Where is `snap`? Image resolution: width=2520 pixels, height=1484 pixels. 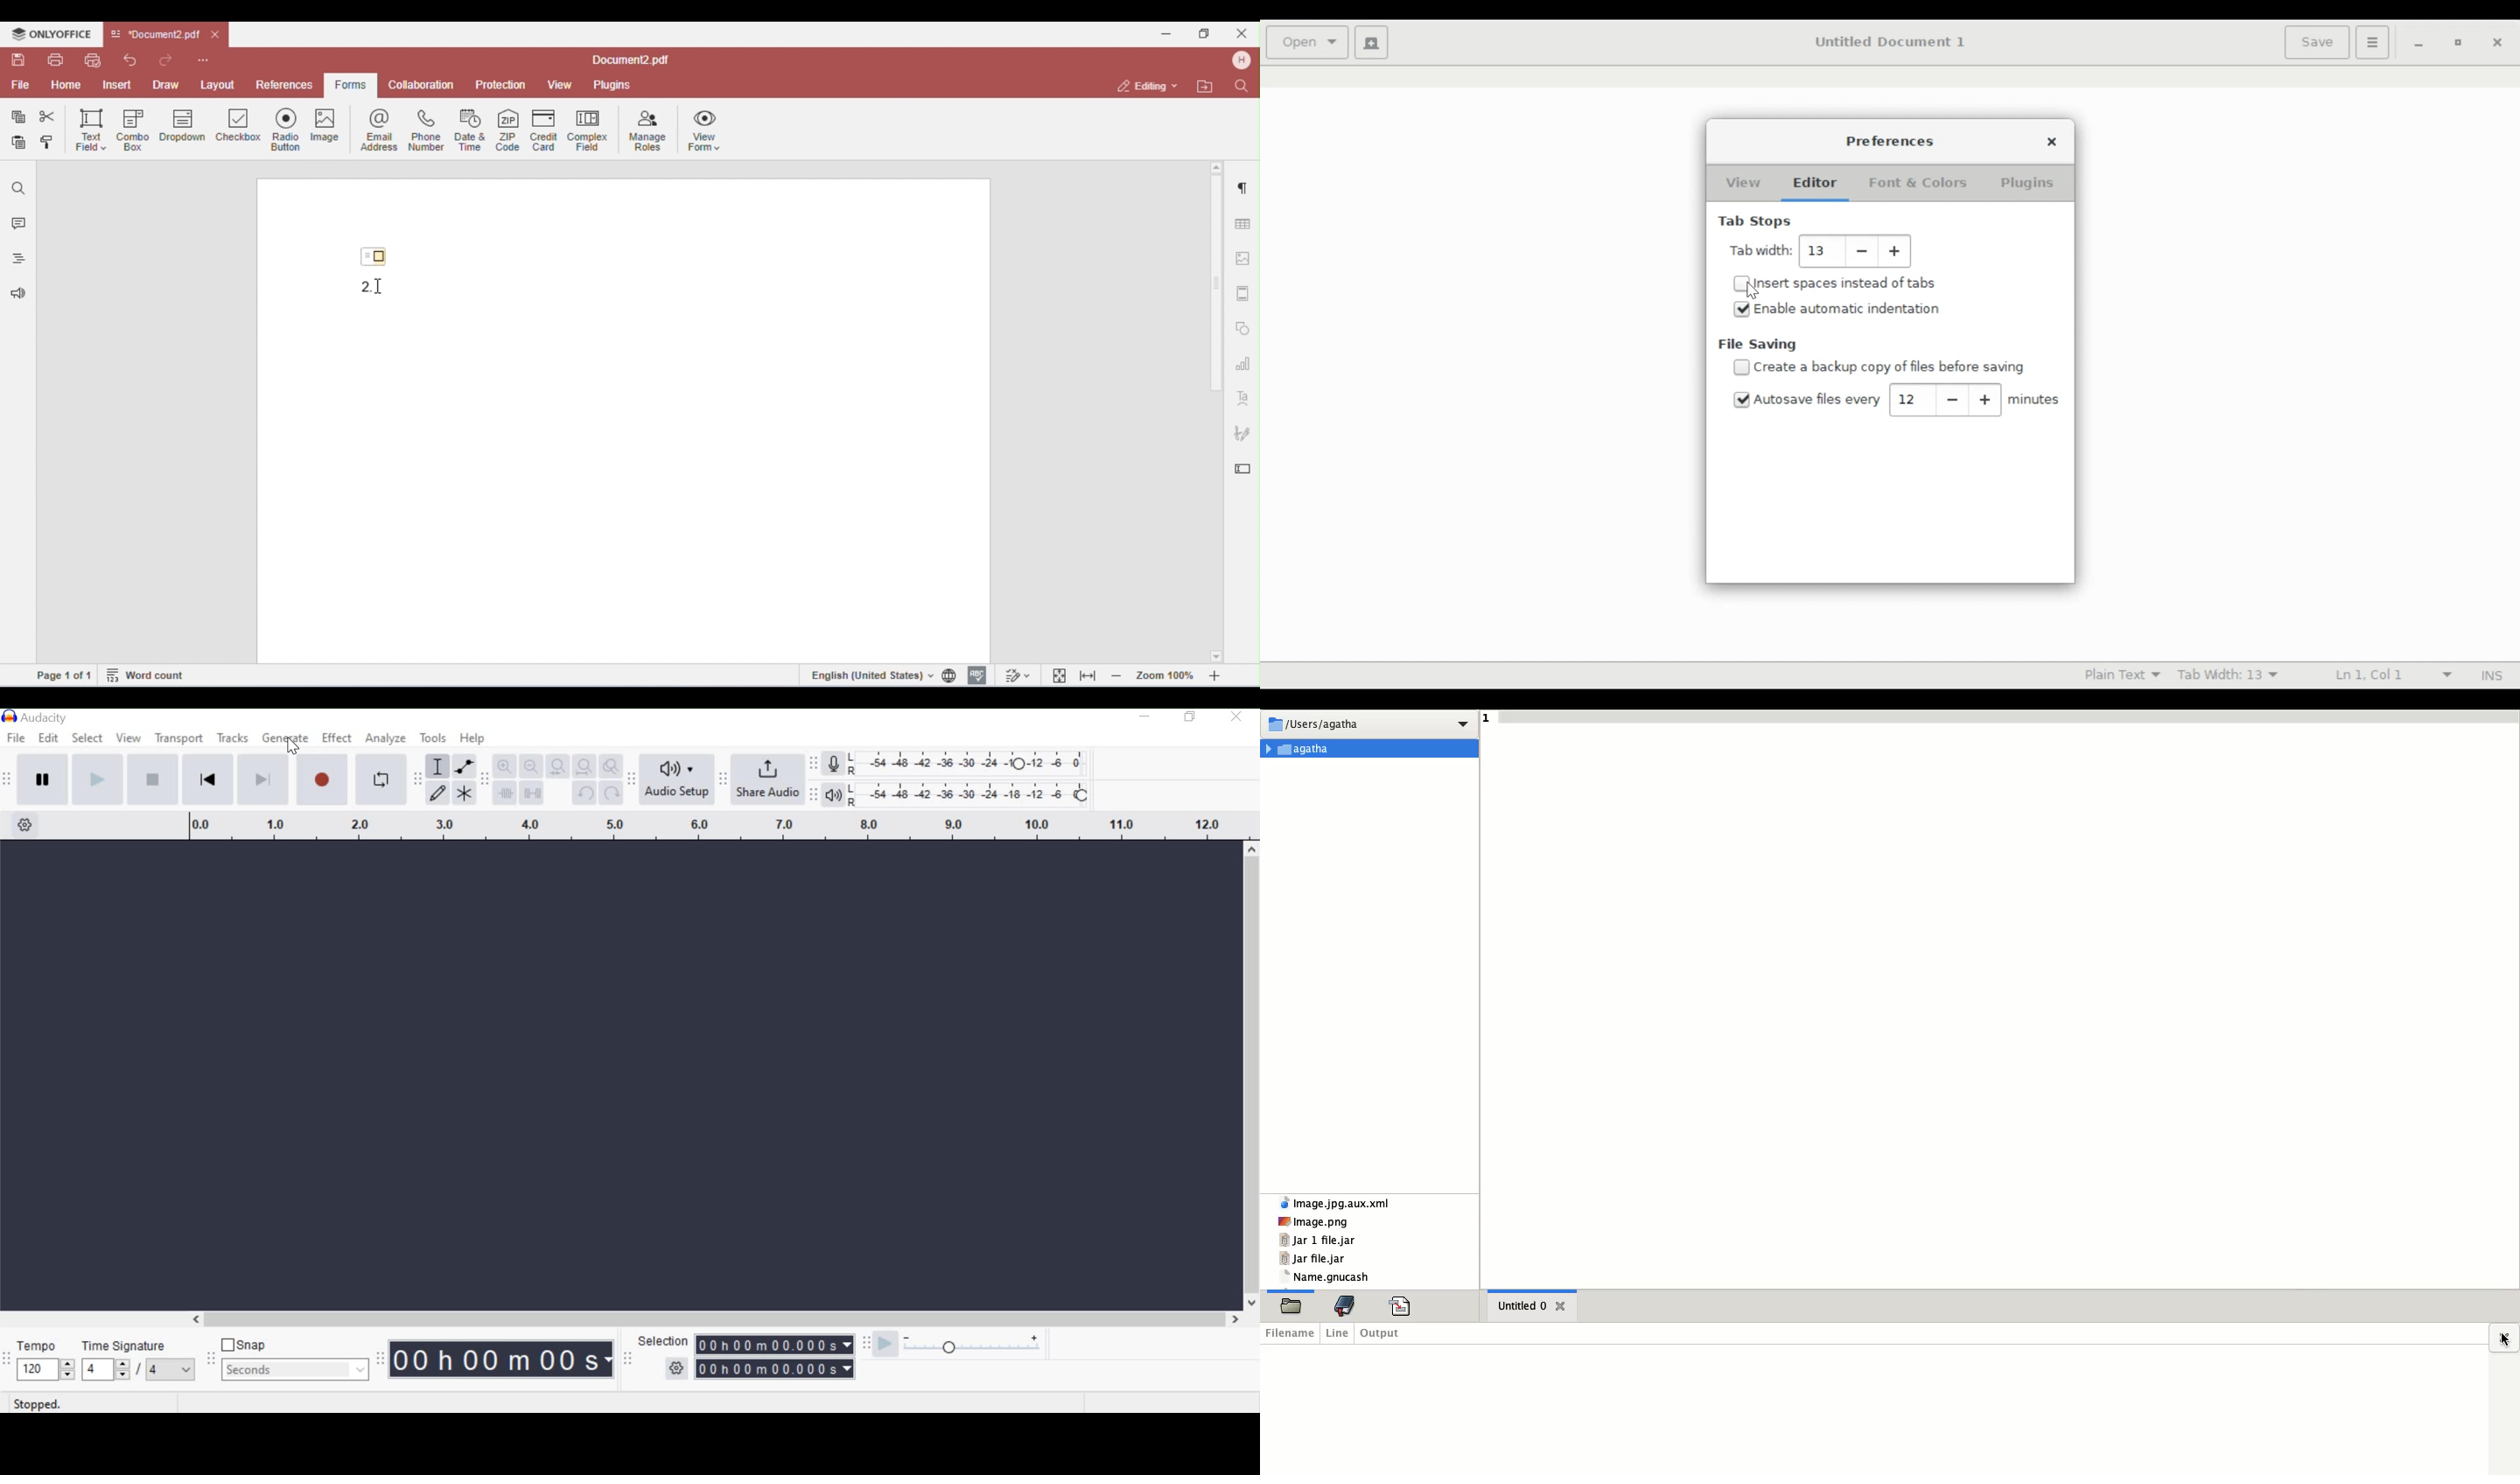
snap is located at coordinates (243, 1344).